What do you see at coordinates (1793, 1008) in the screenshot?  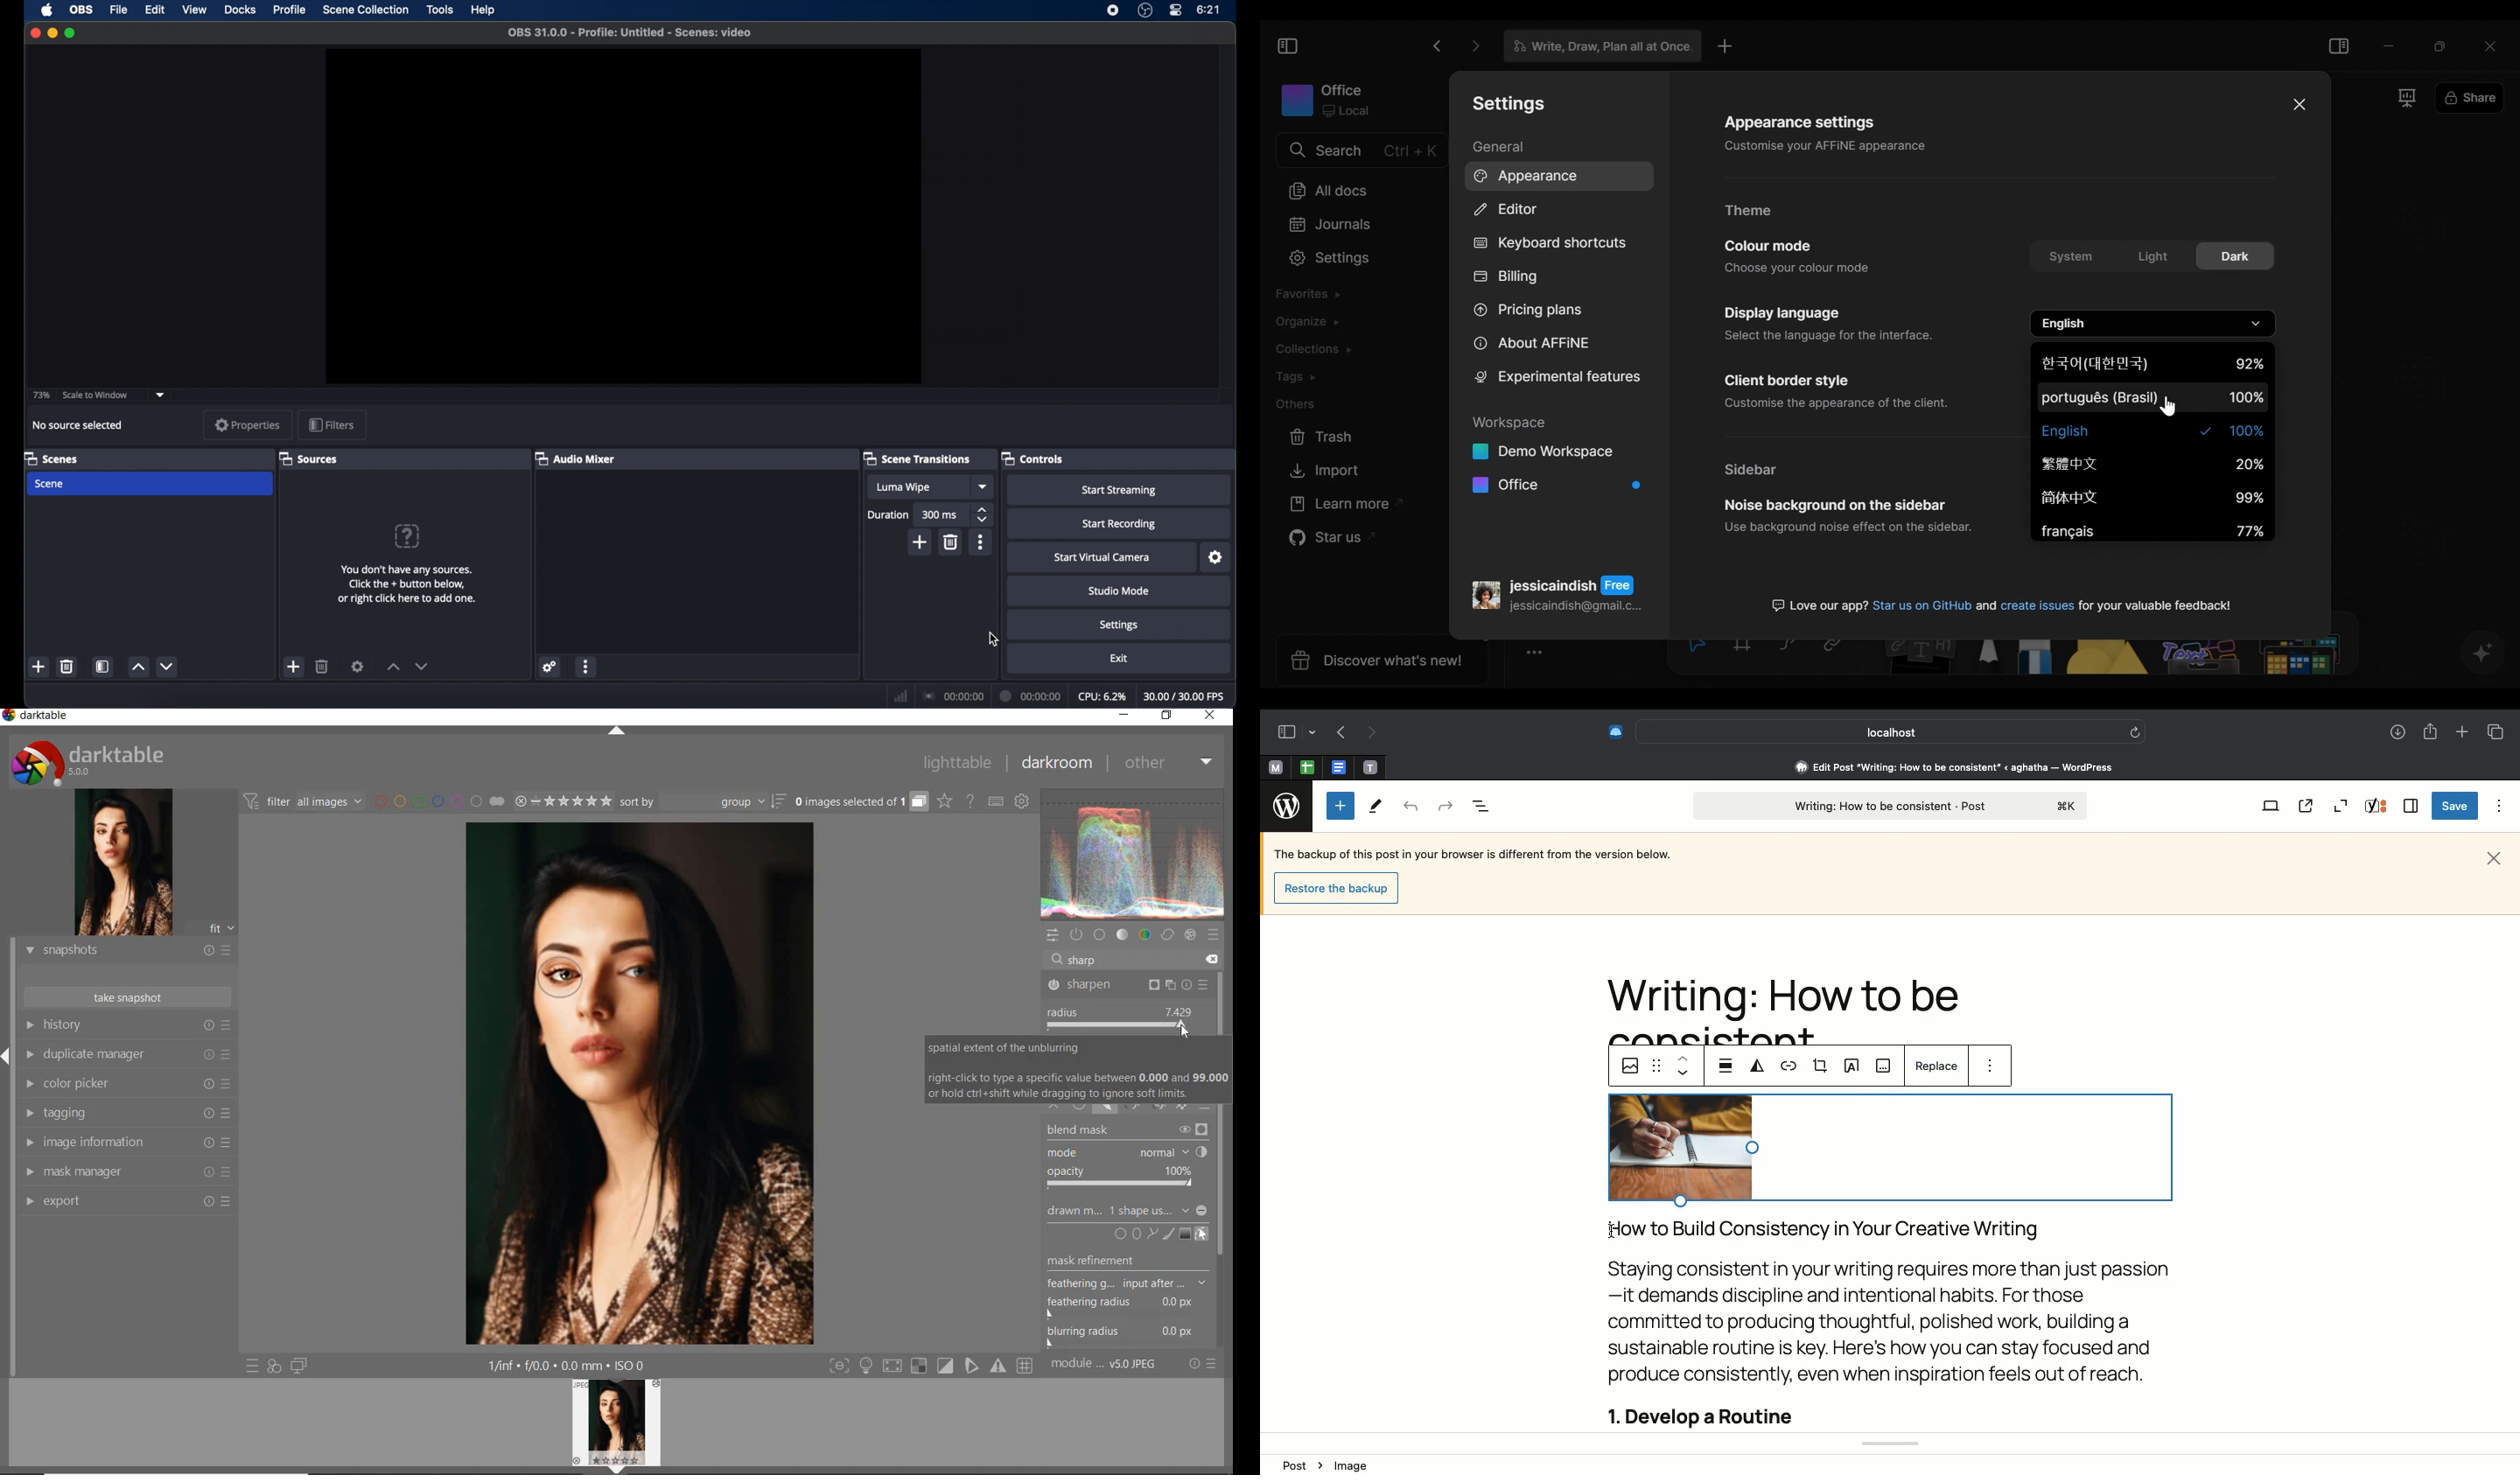 I see `Headline` at bounding box center [1793, 1008].